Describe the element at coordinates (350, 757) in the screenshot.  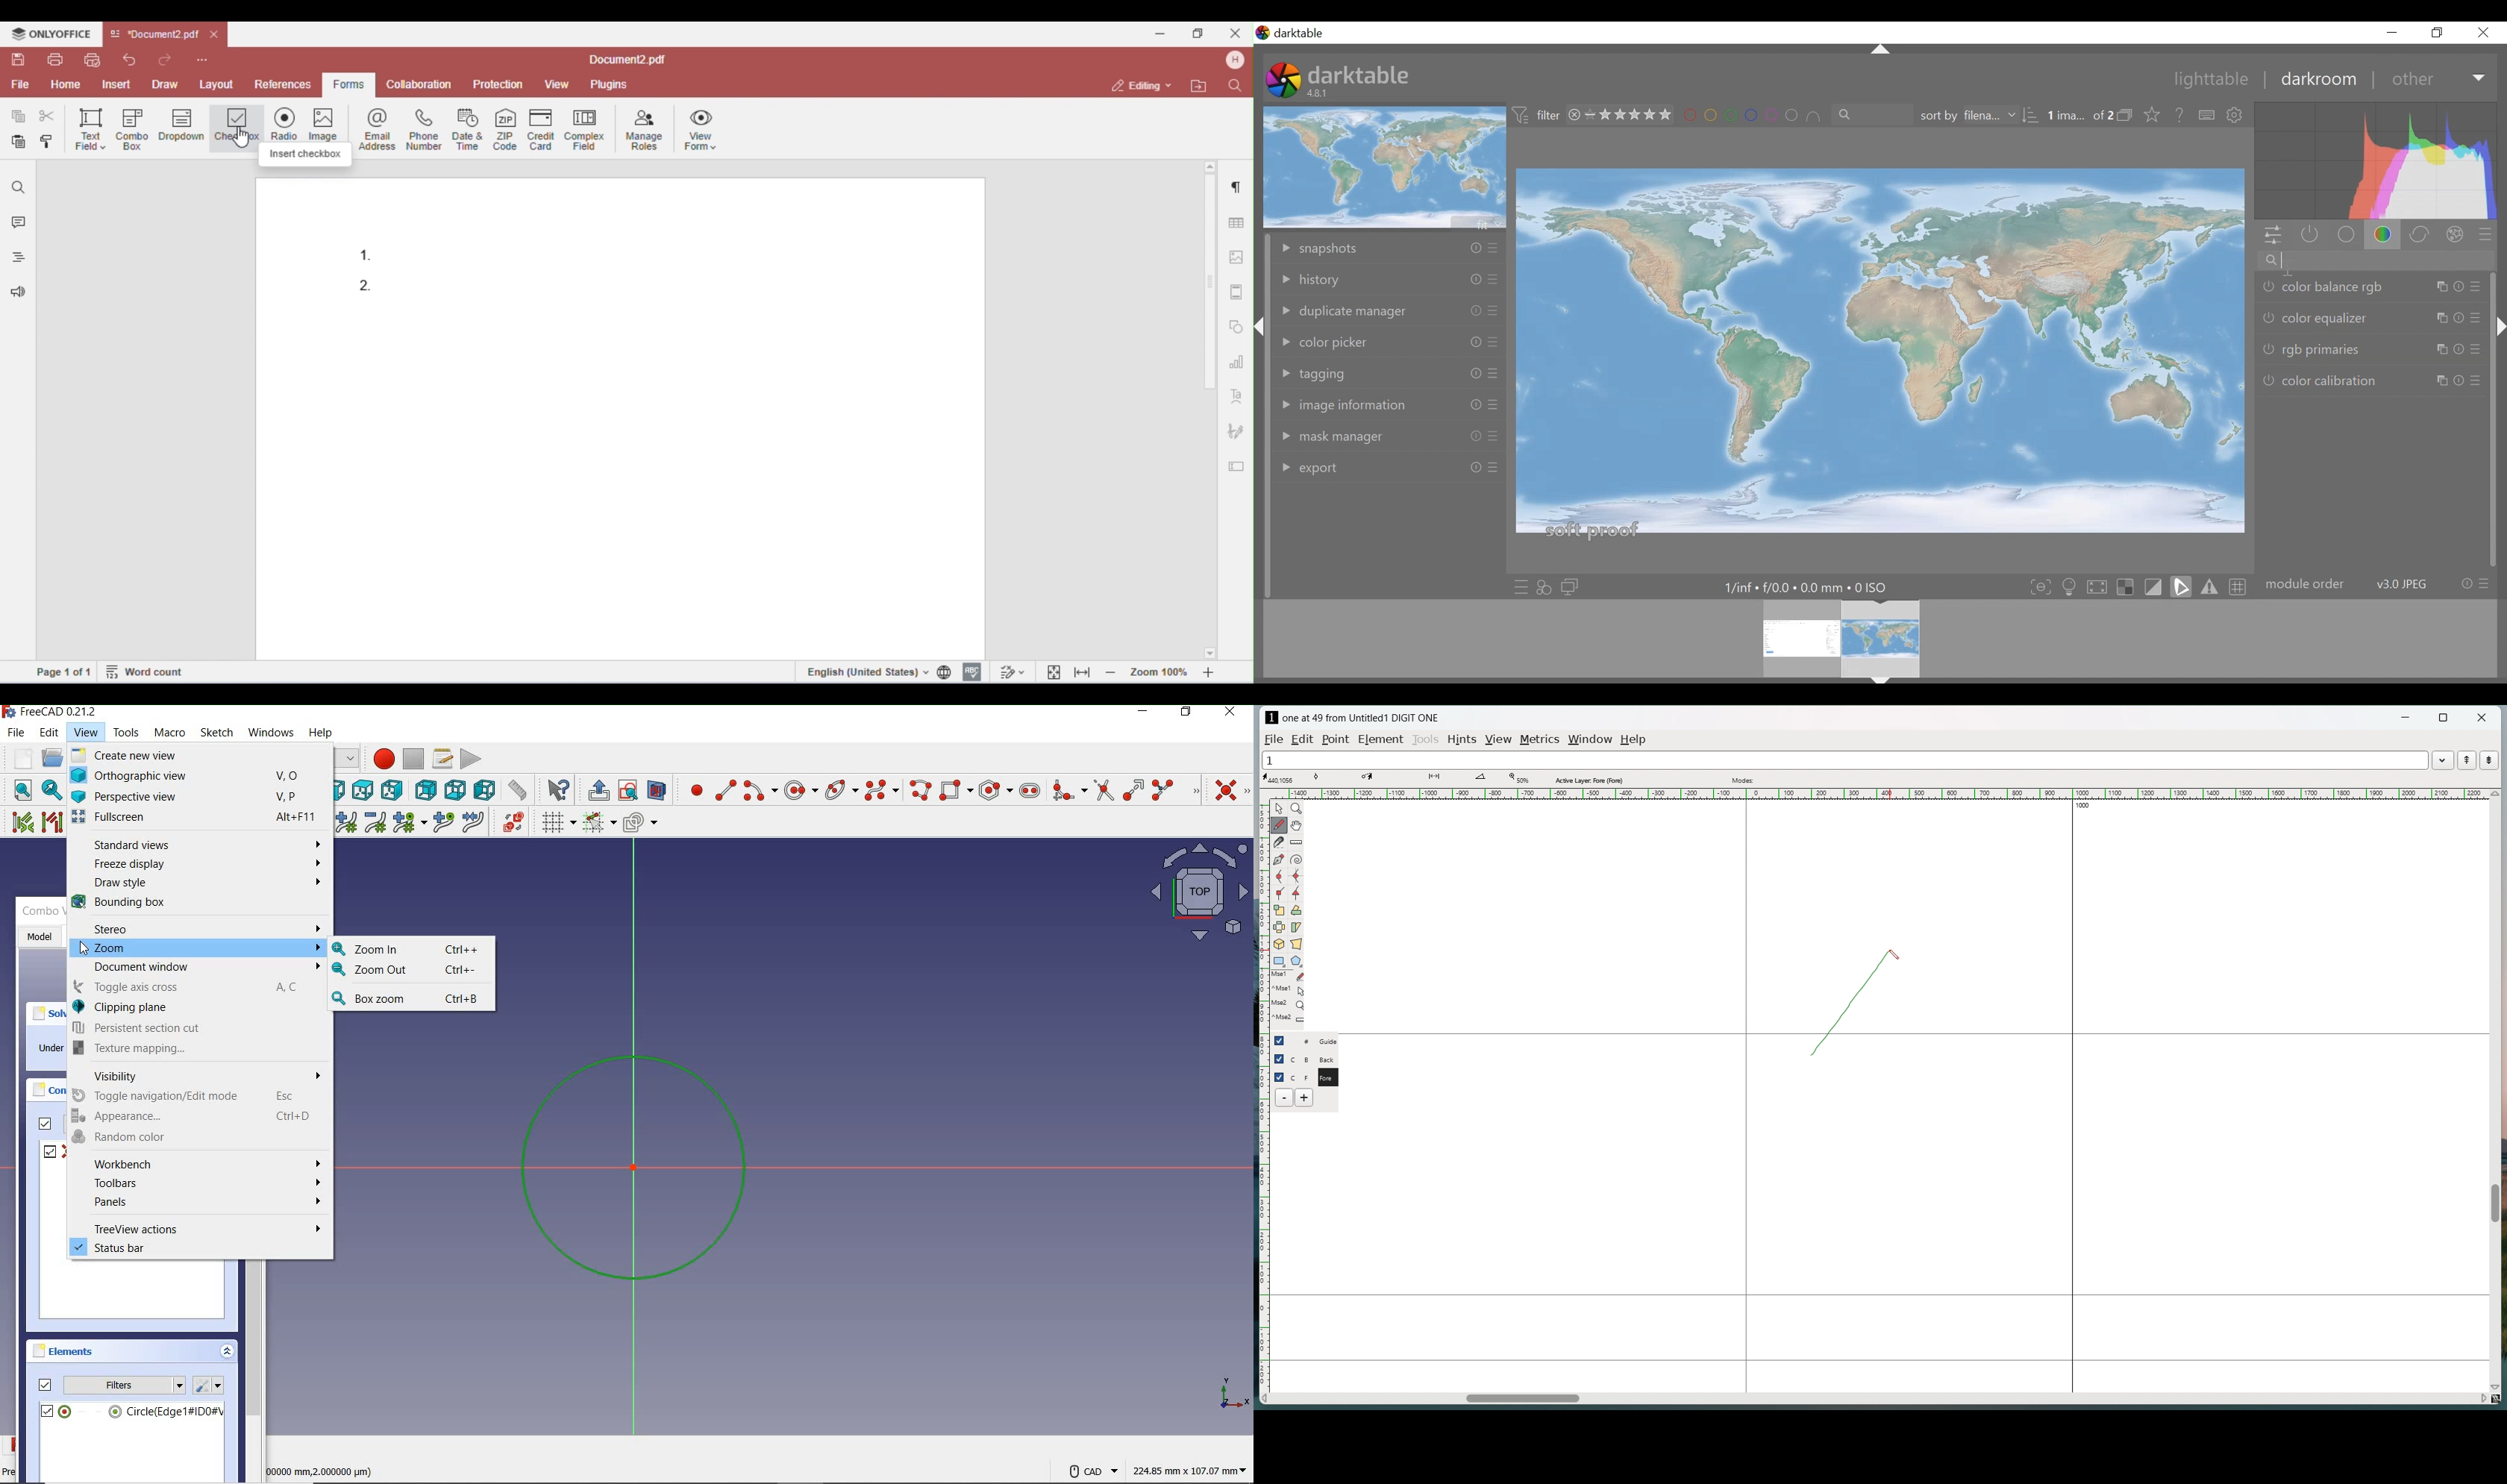
I see `switch between workbenches` at that location.